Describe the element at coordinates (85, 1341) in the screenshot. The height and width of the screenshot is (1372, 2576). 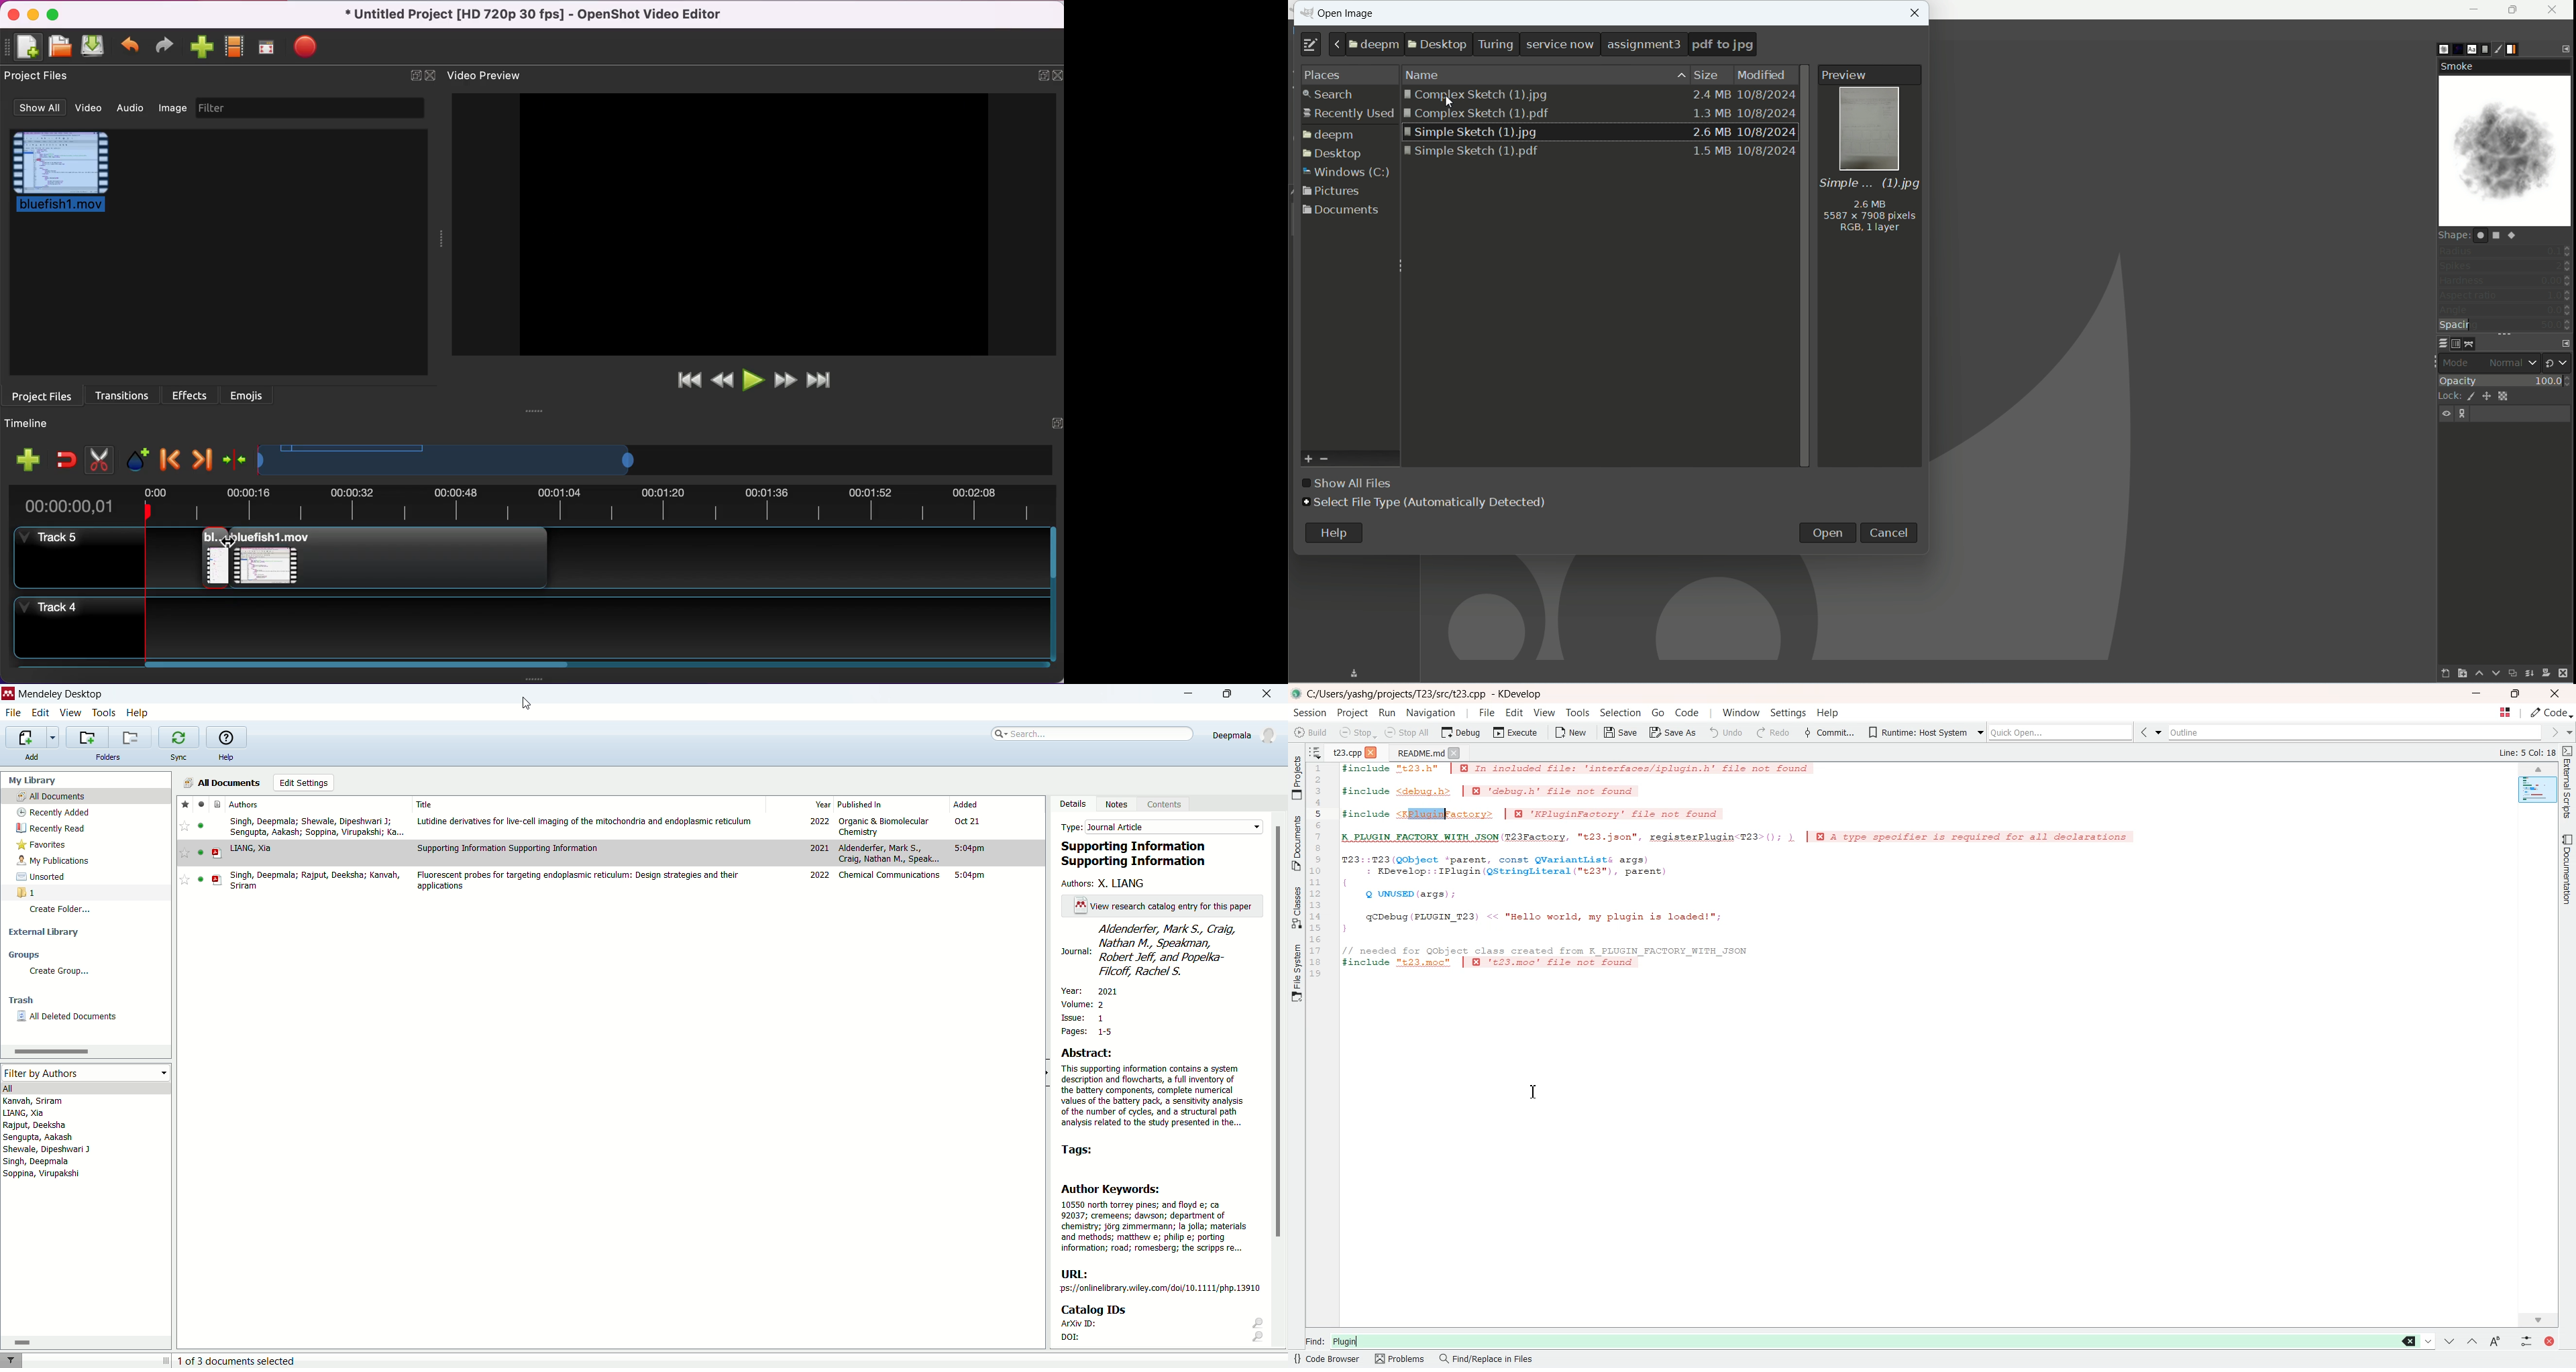
I see `horizontal scroll bar` at that location.